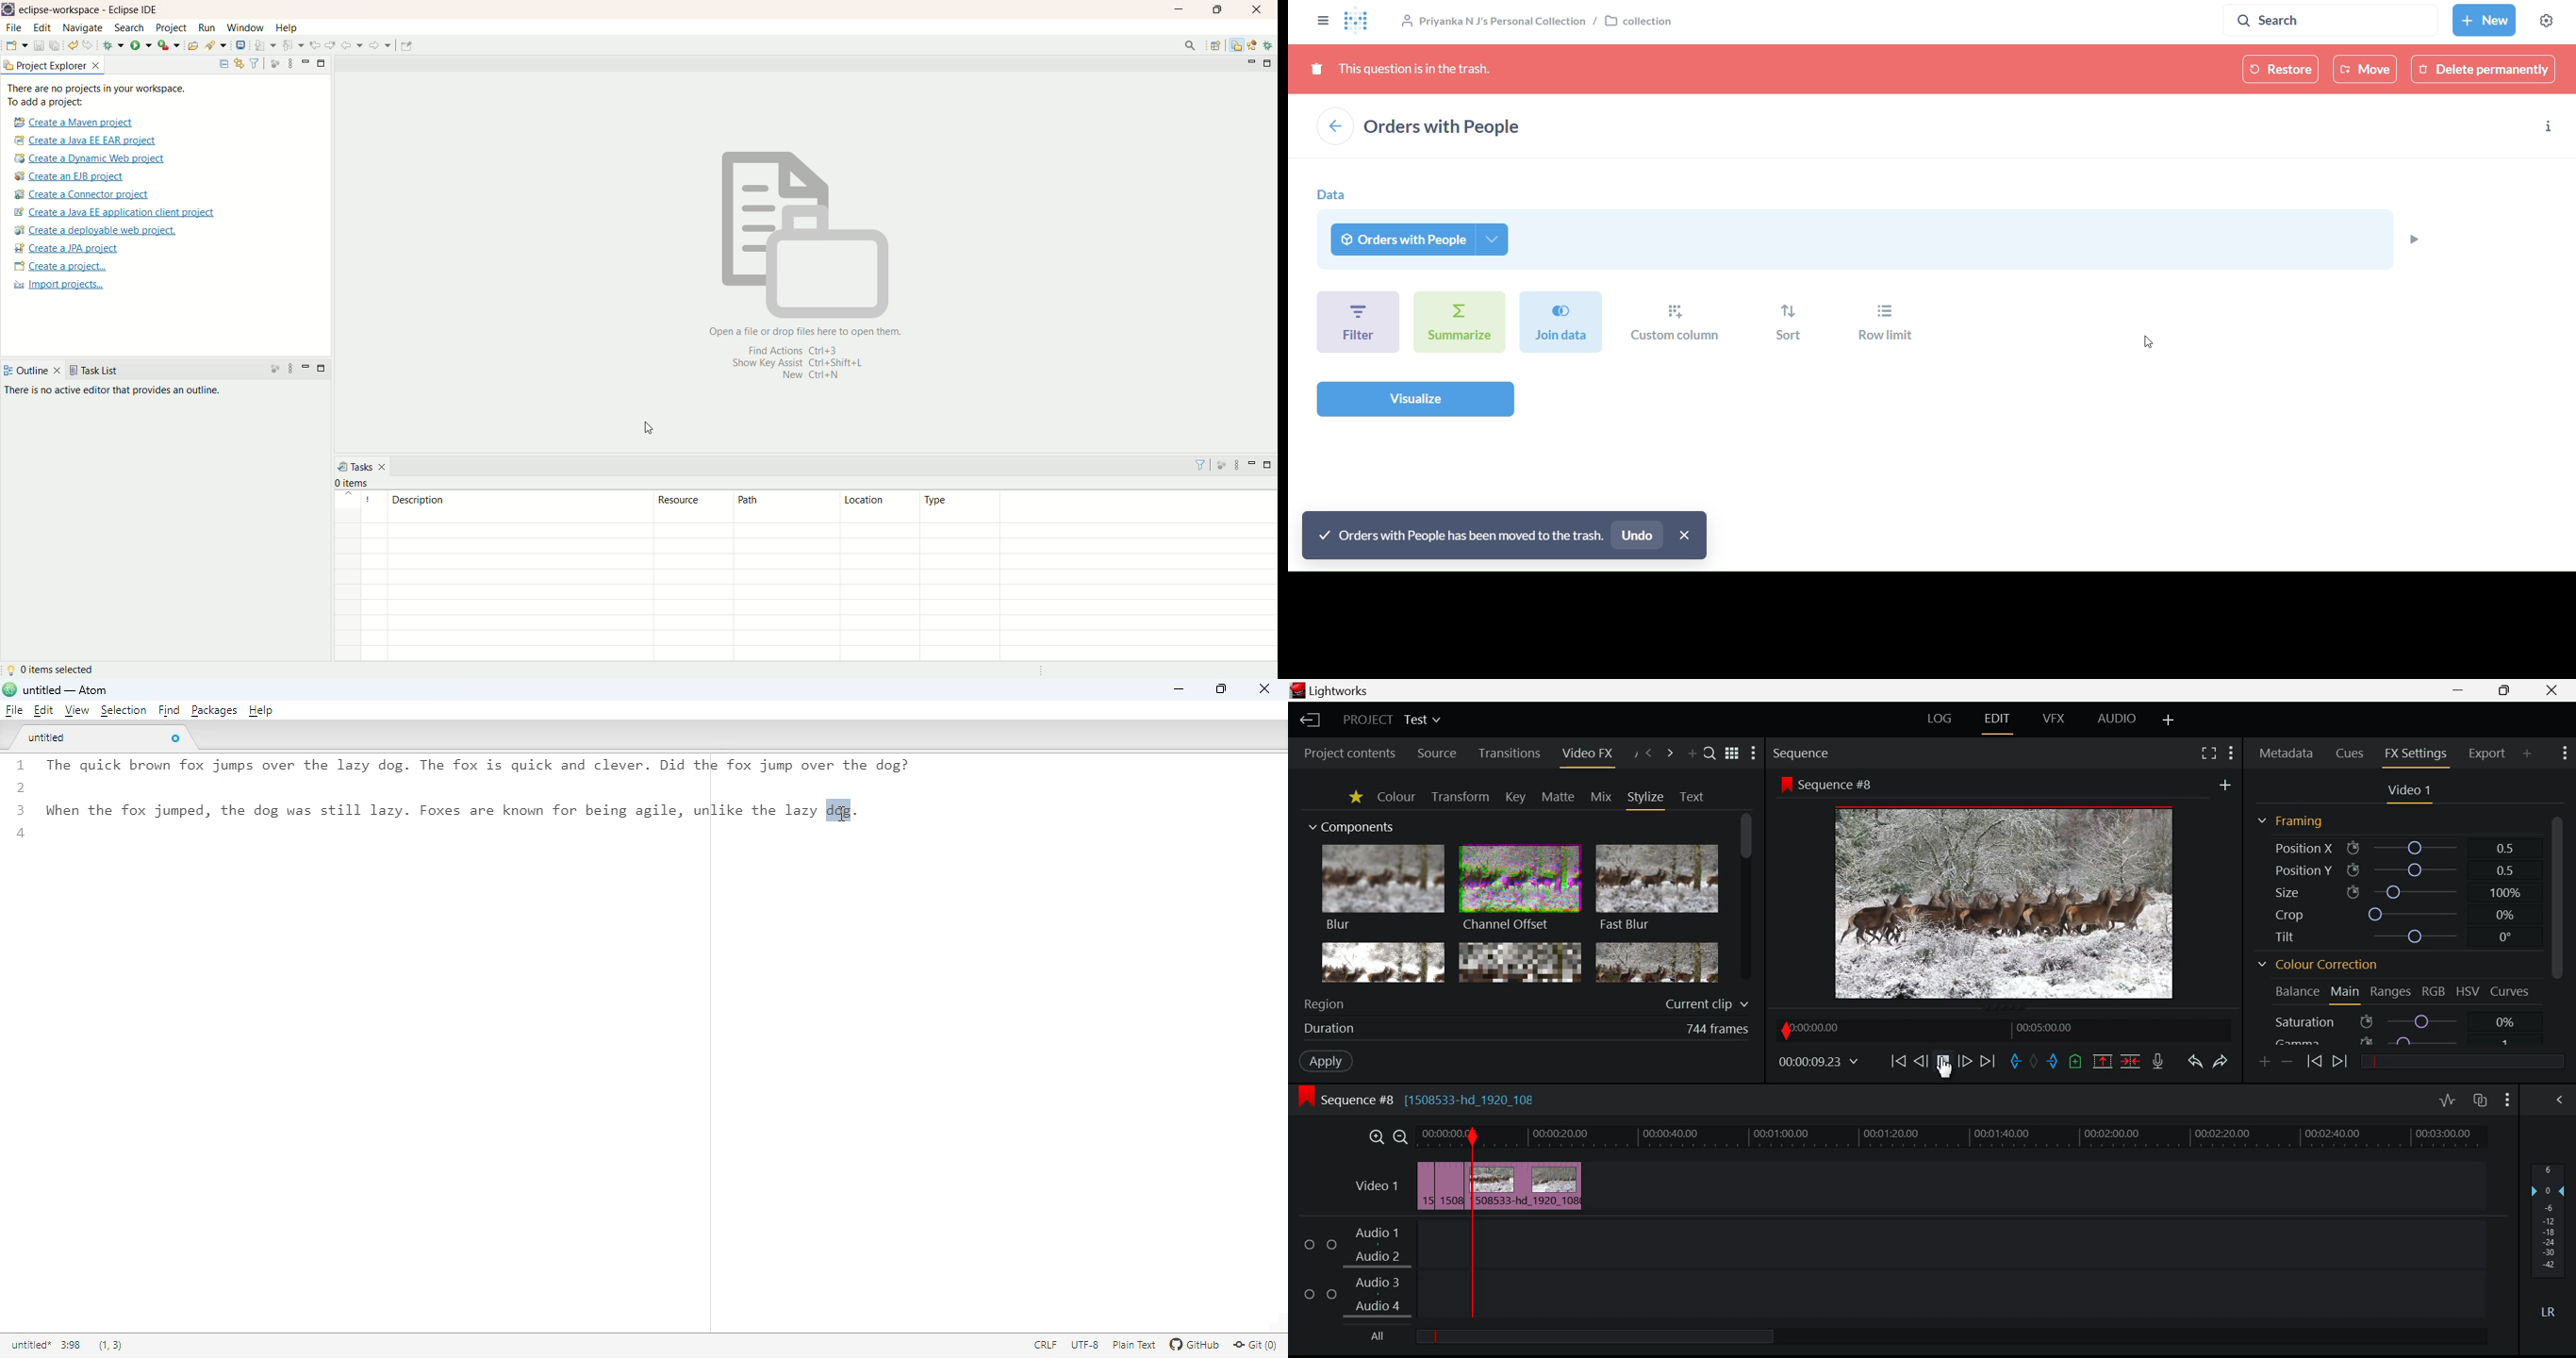 The image size is (2576, 1372). Describe the element at coordinates (2288, 1061) in the screenshot. I see `Remove keyframe` at that location.